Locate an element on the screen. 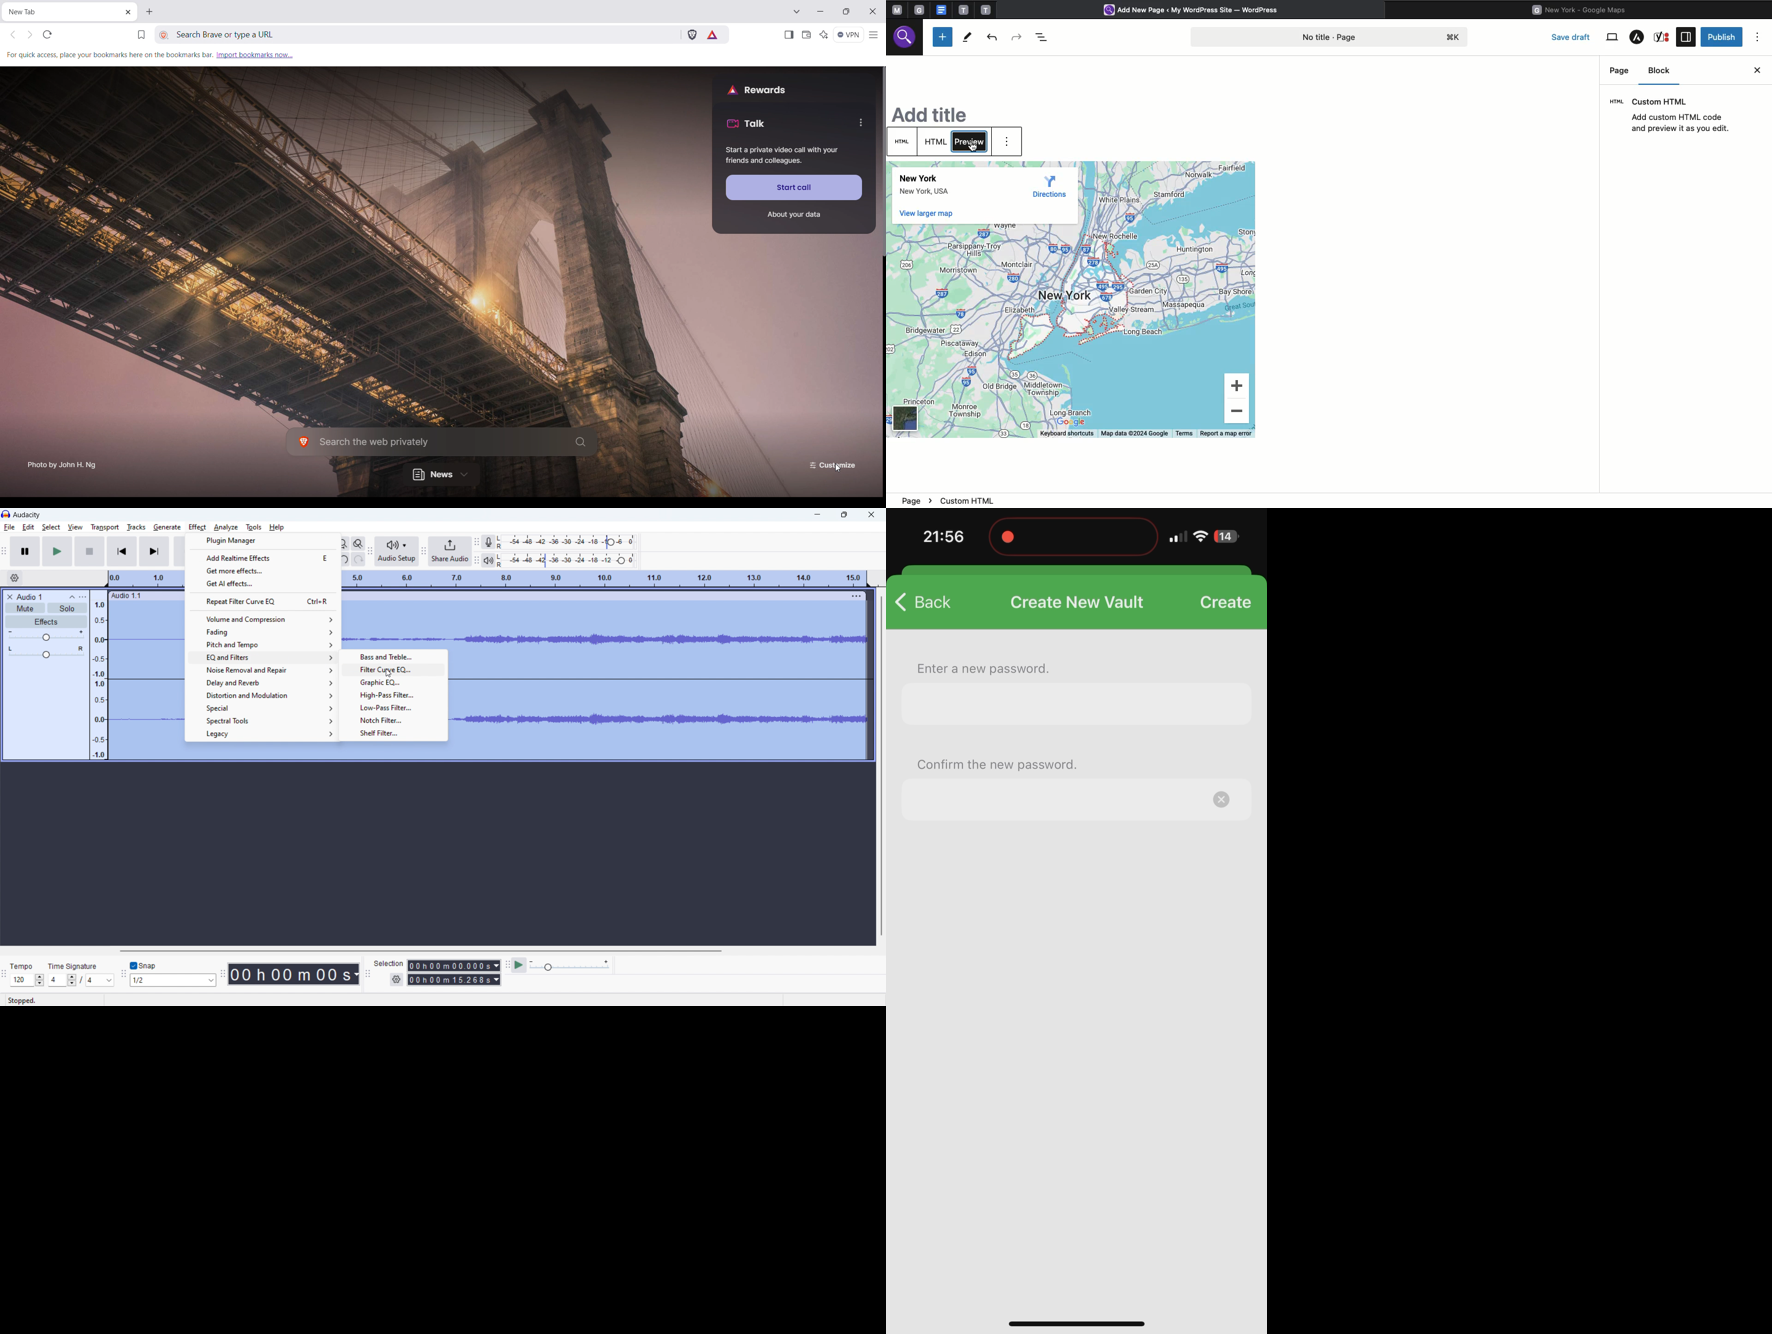 The image size is (1792, 1344). minimize is located at coordinates (821, 10).